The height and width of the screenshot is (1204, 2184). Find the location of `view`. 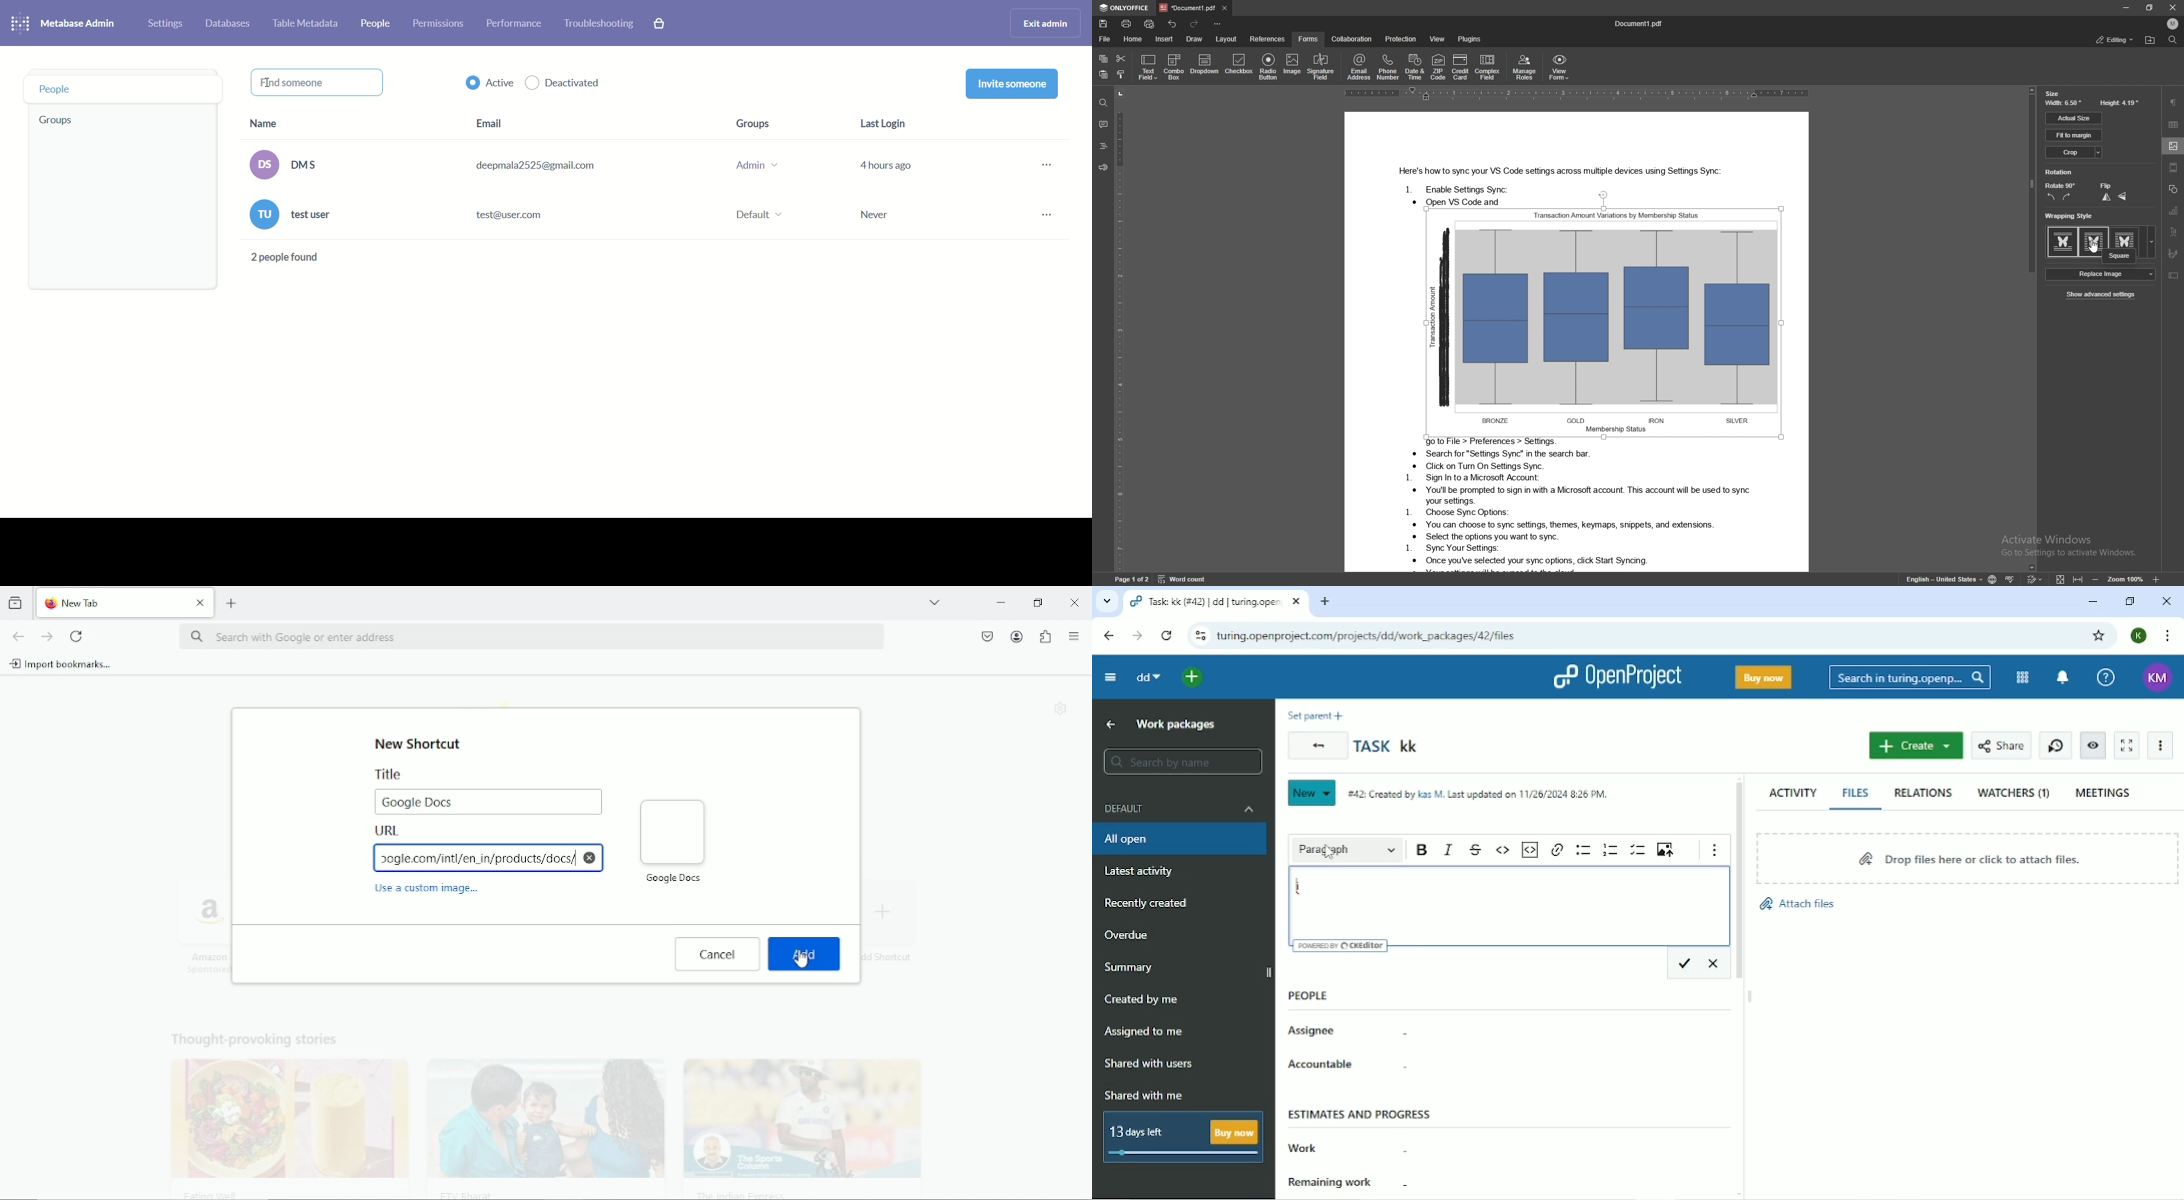

view is located at coordinates (1438, 39).